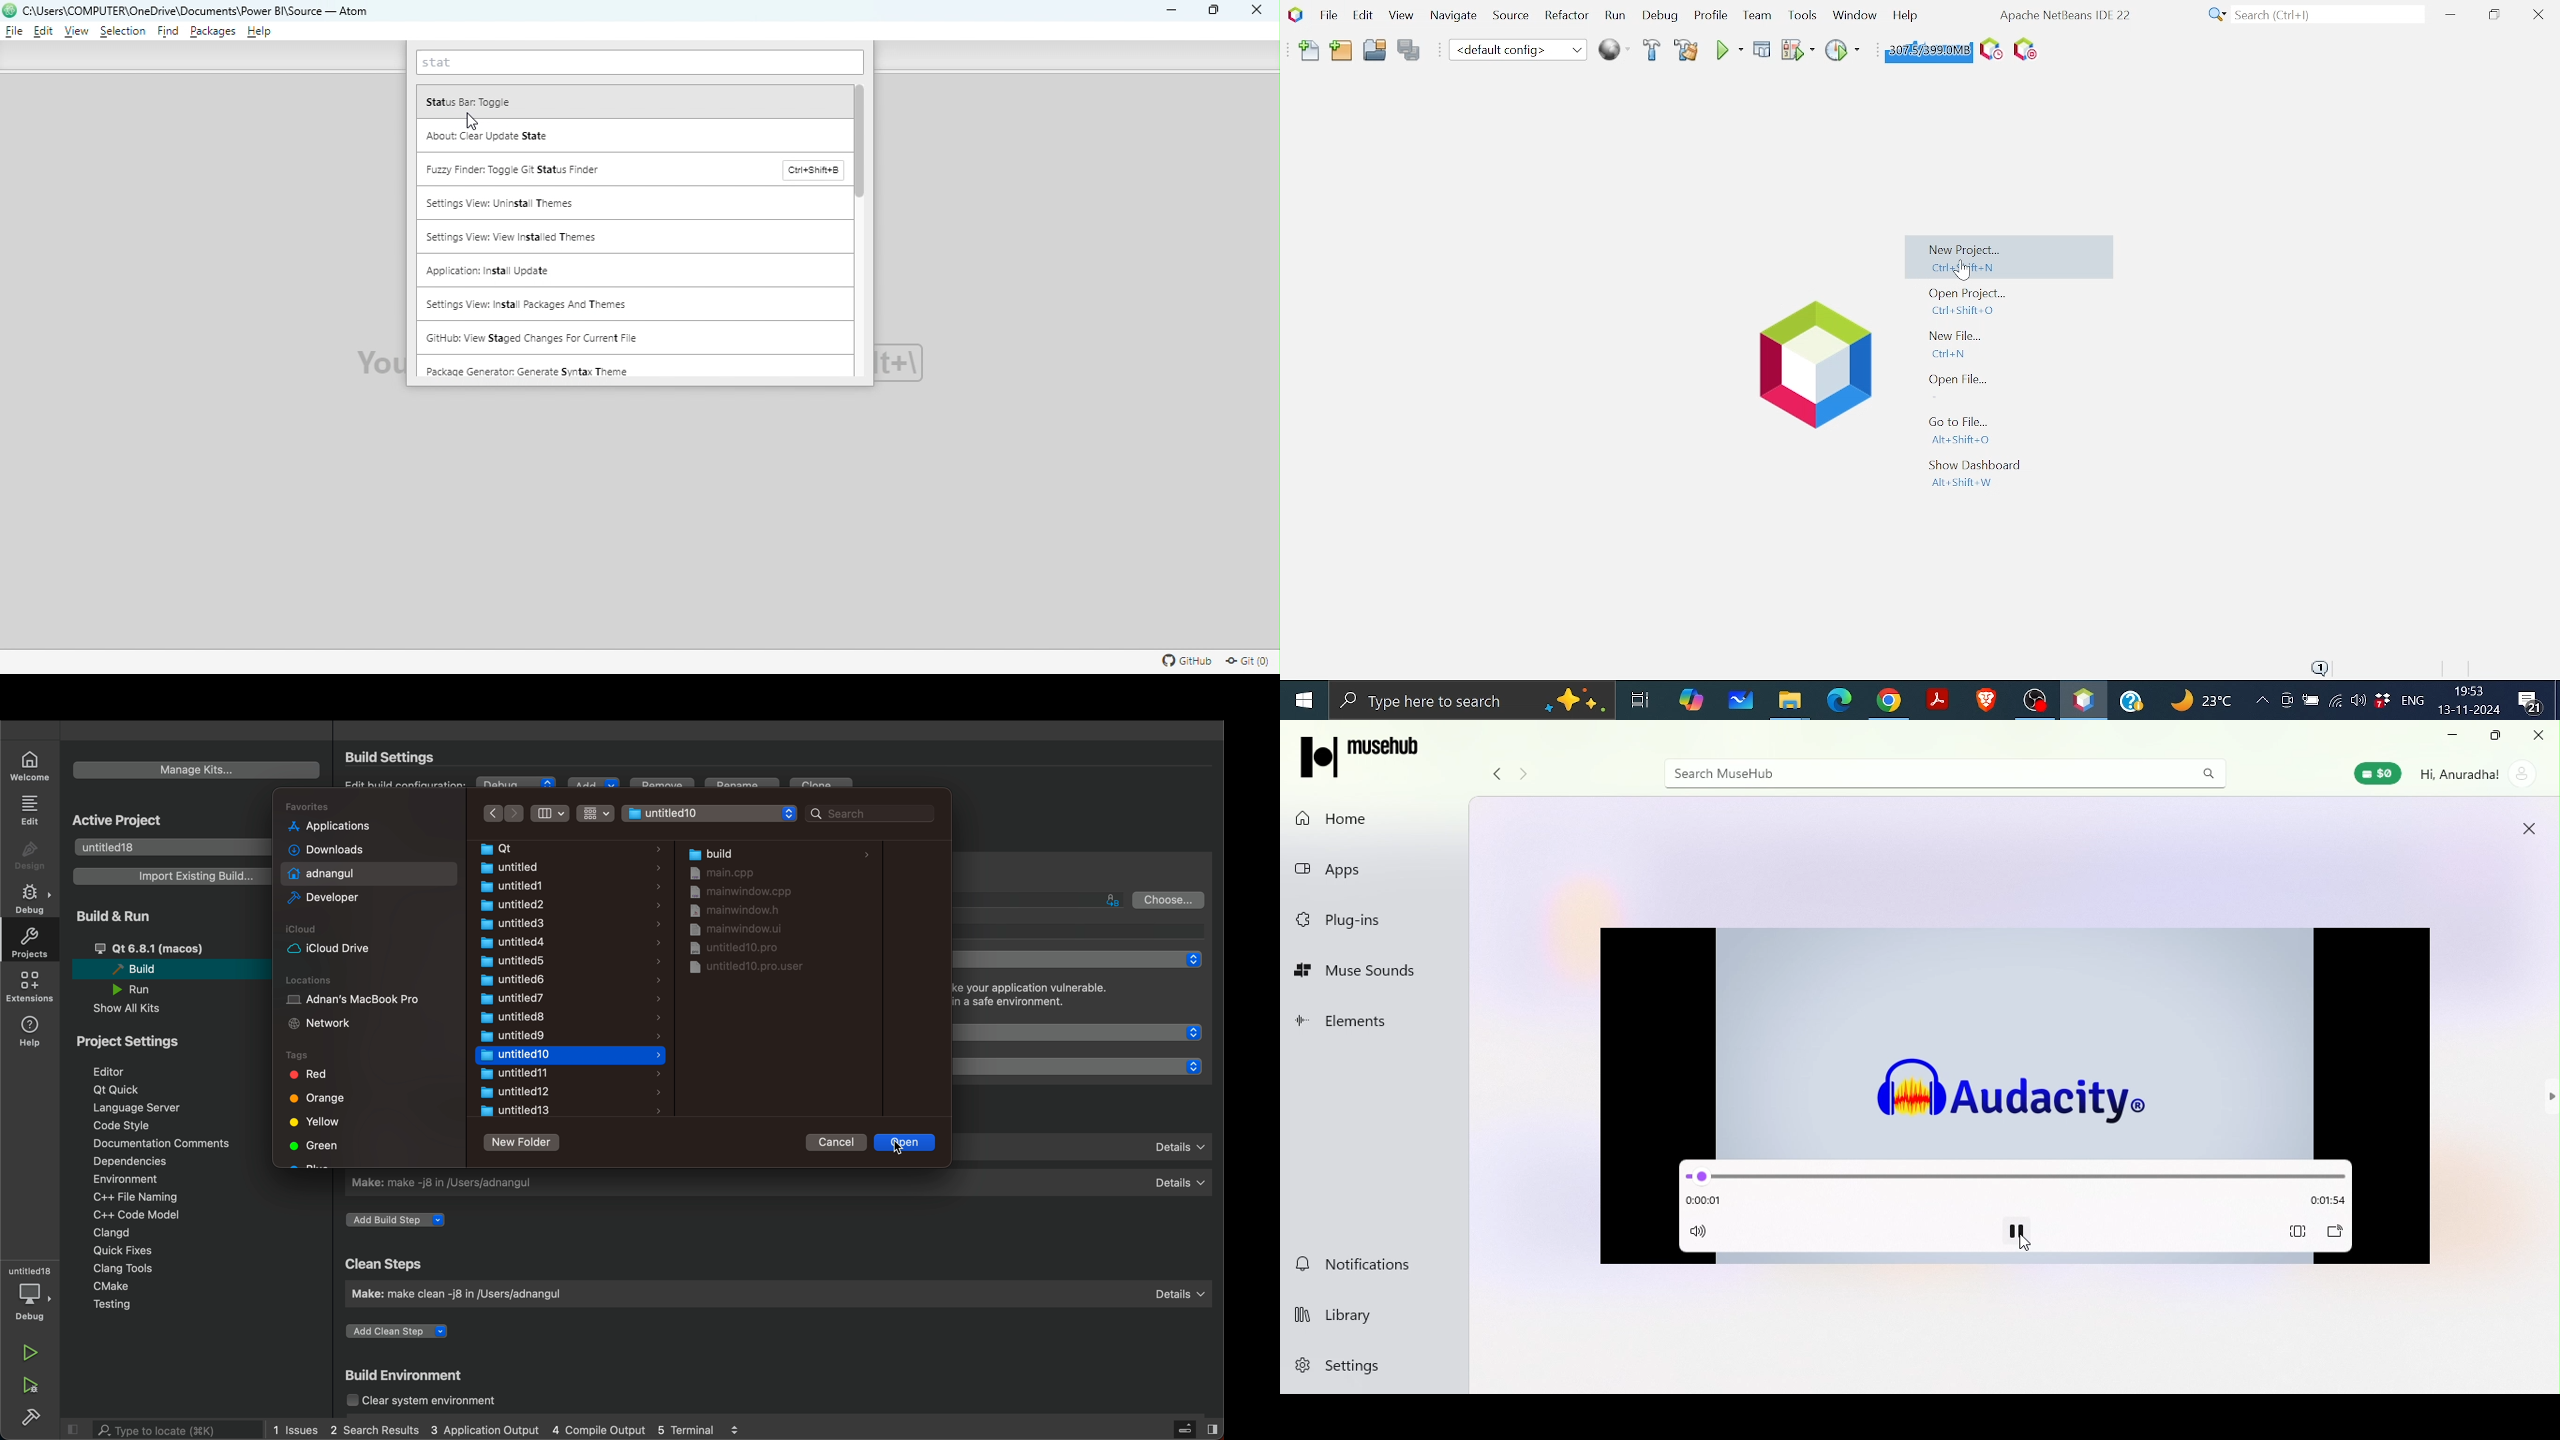  I want to click on Edit, so click(42, 33).